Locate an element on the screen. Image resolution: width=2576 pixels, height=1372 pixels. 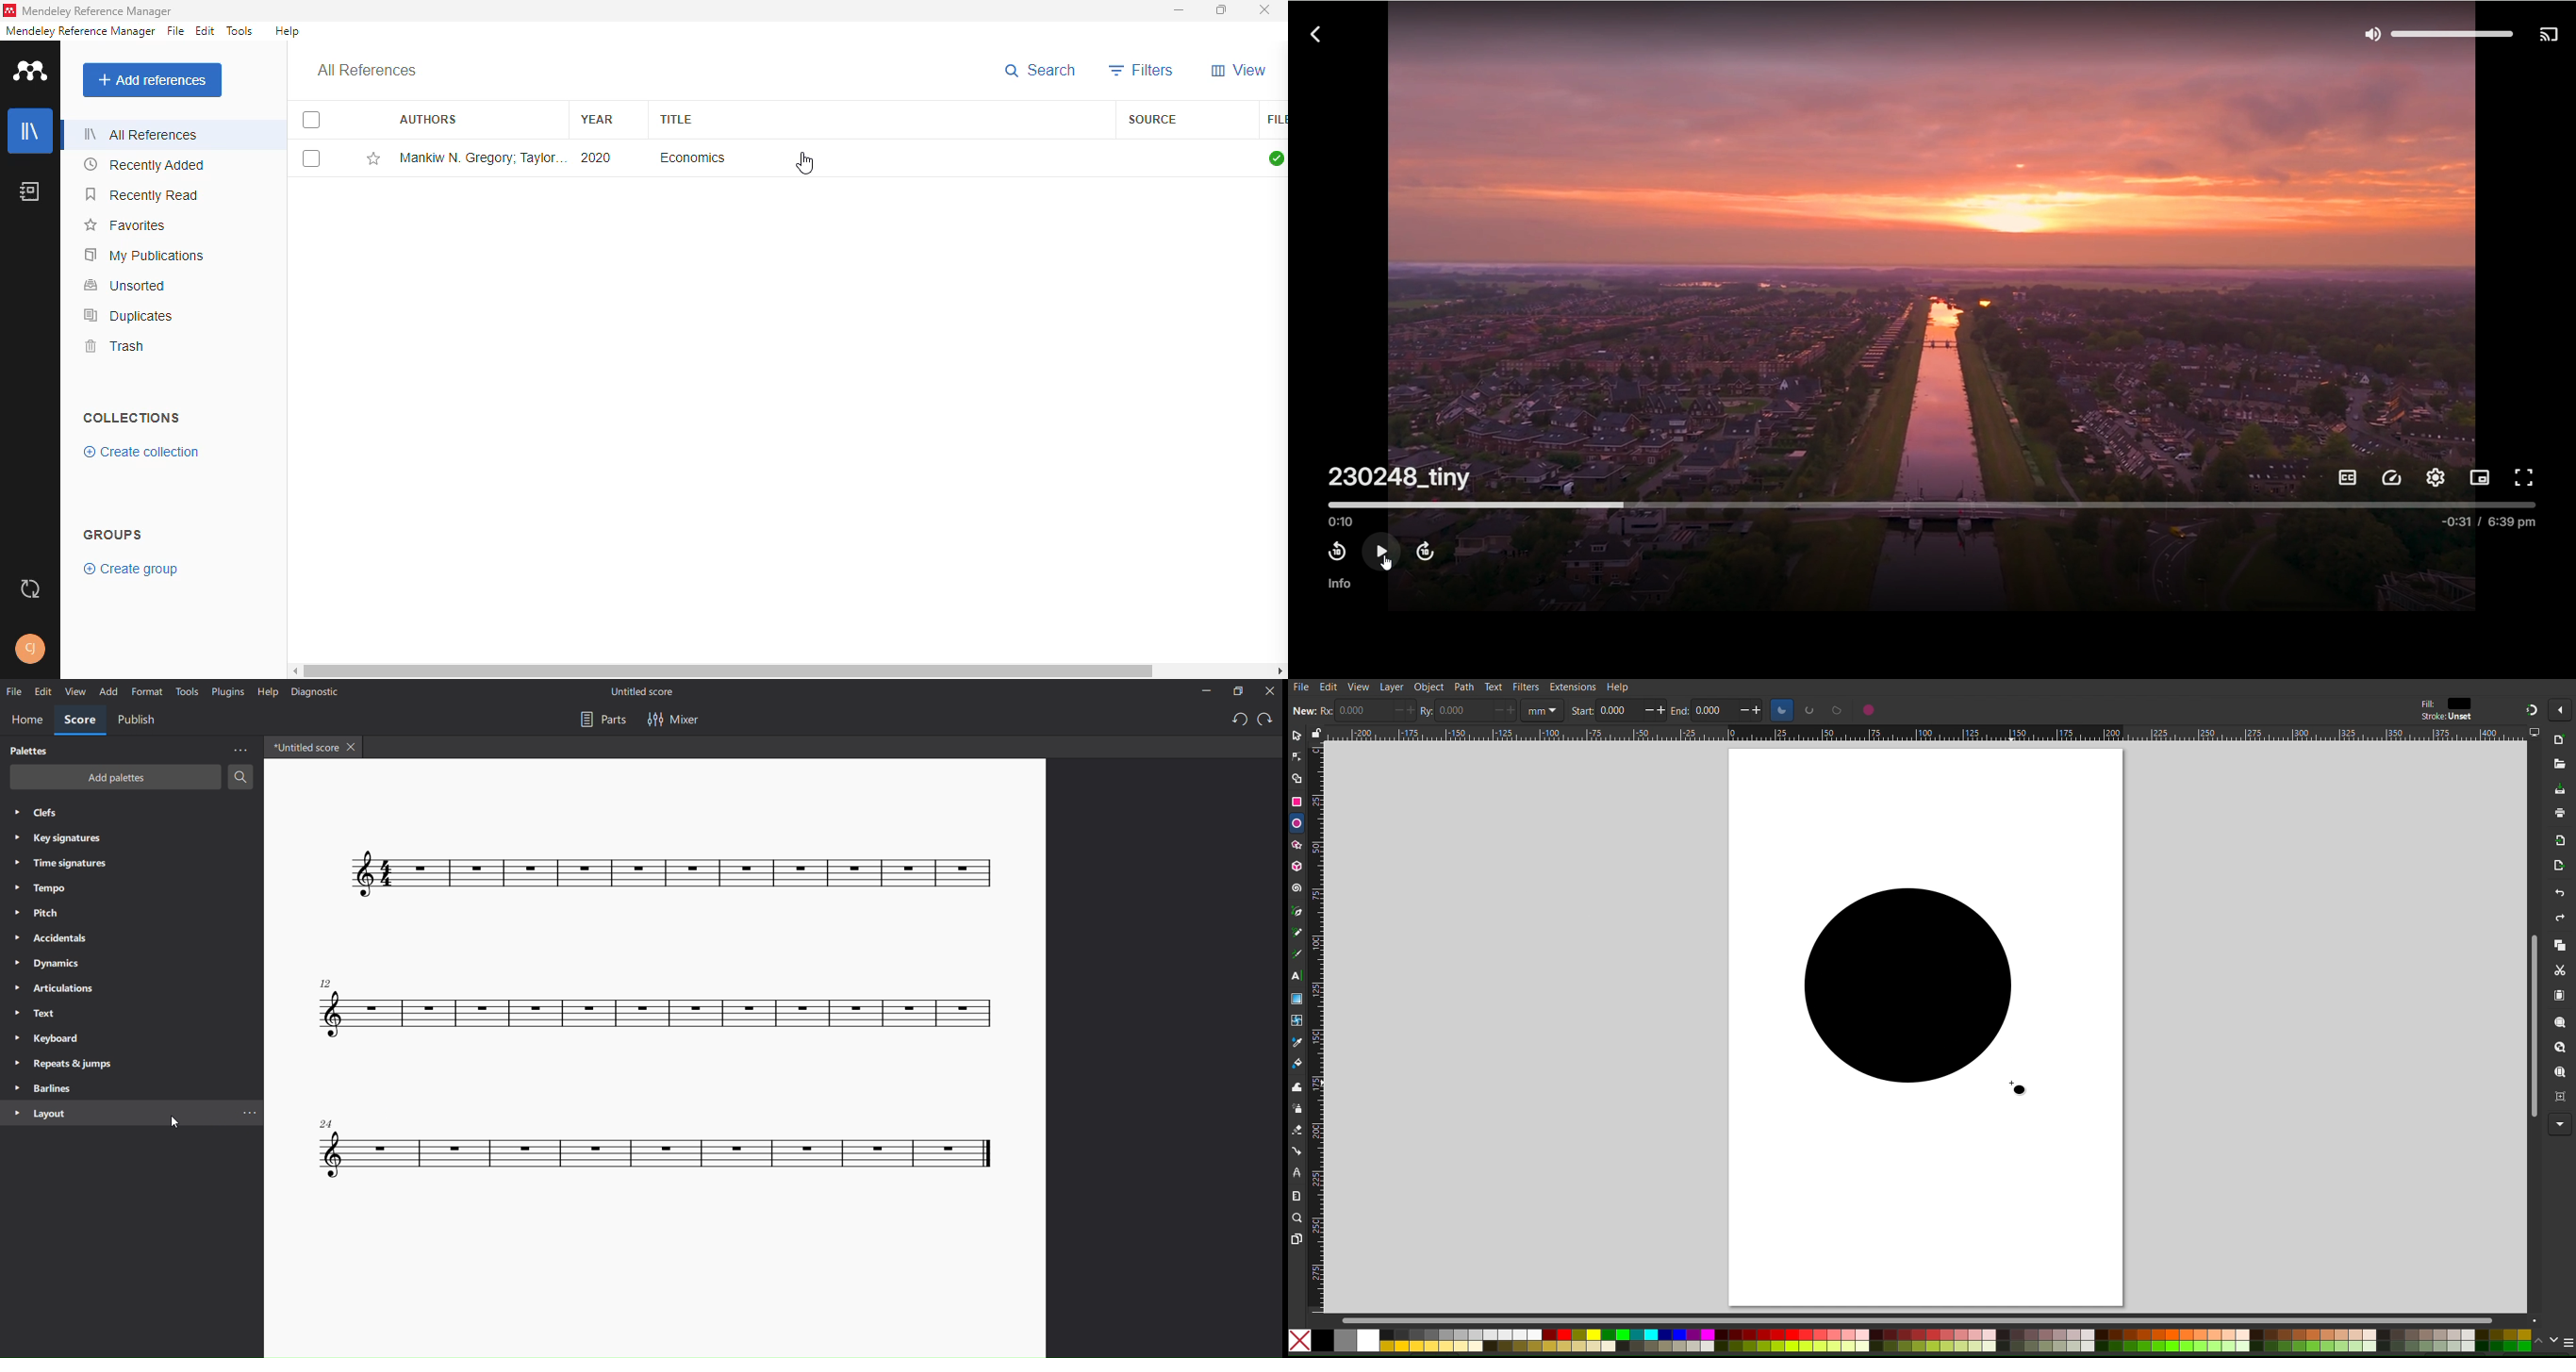
Zoom Page is located at coordinates (2559, 1073).